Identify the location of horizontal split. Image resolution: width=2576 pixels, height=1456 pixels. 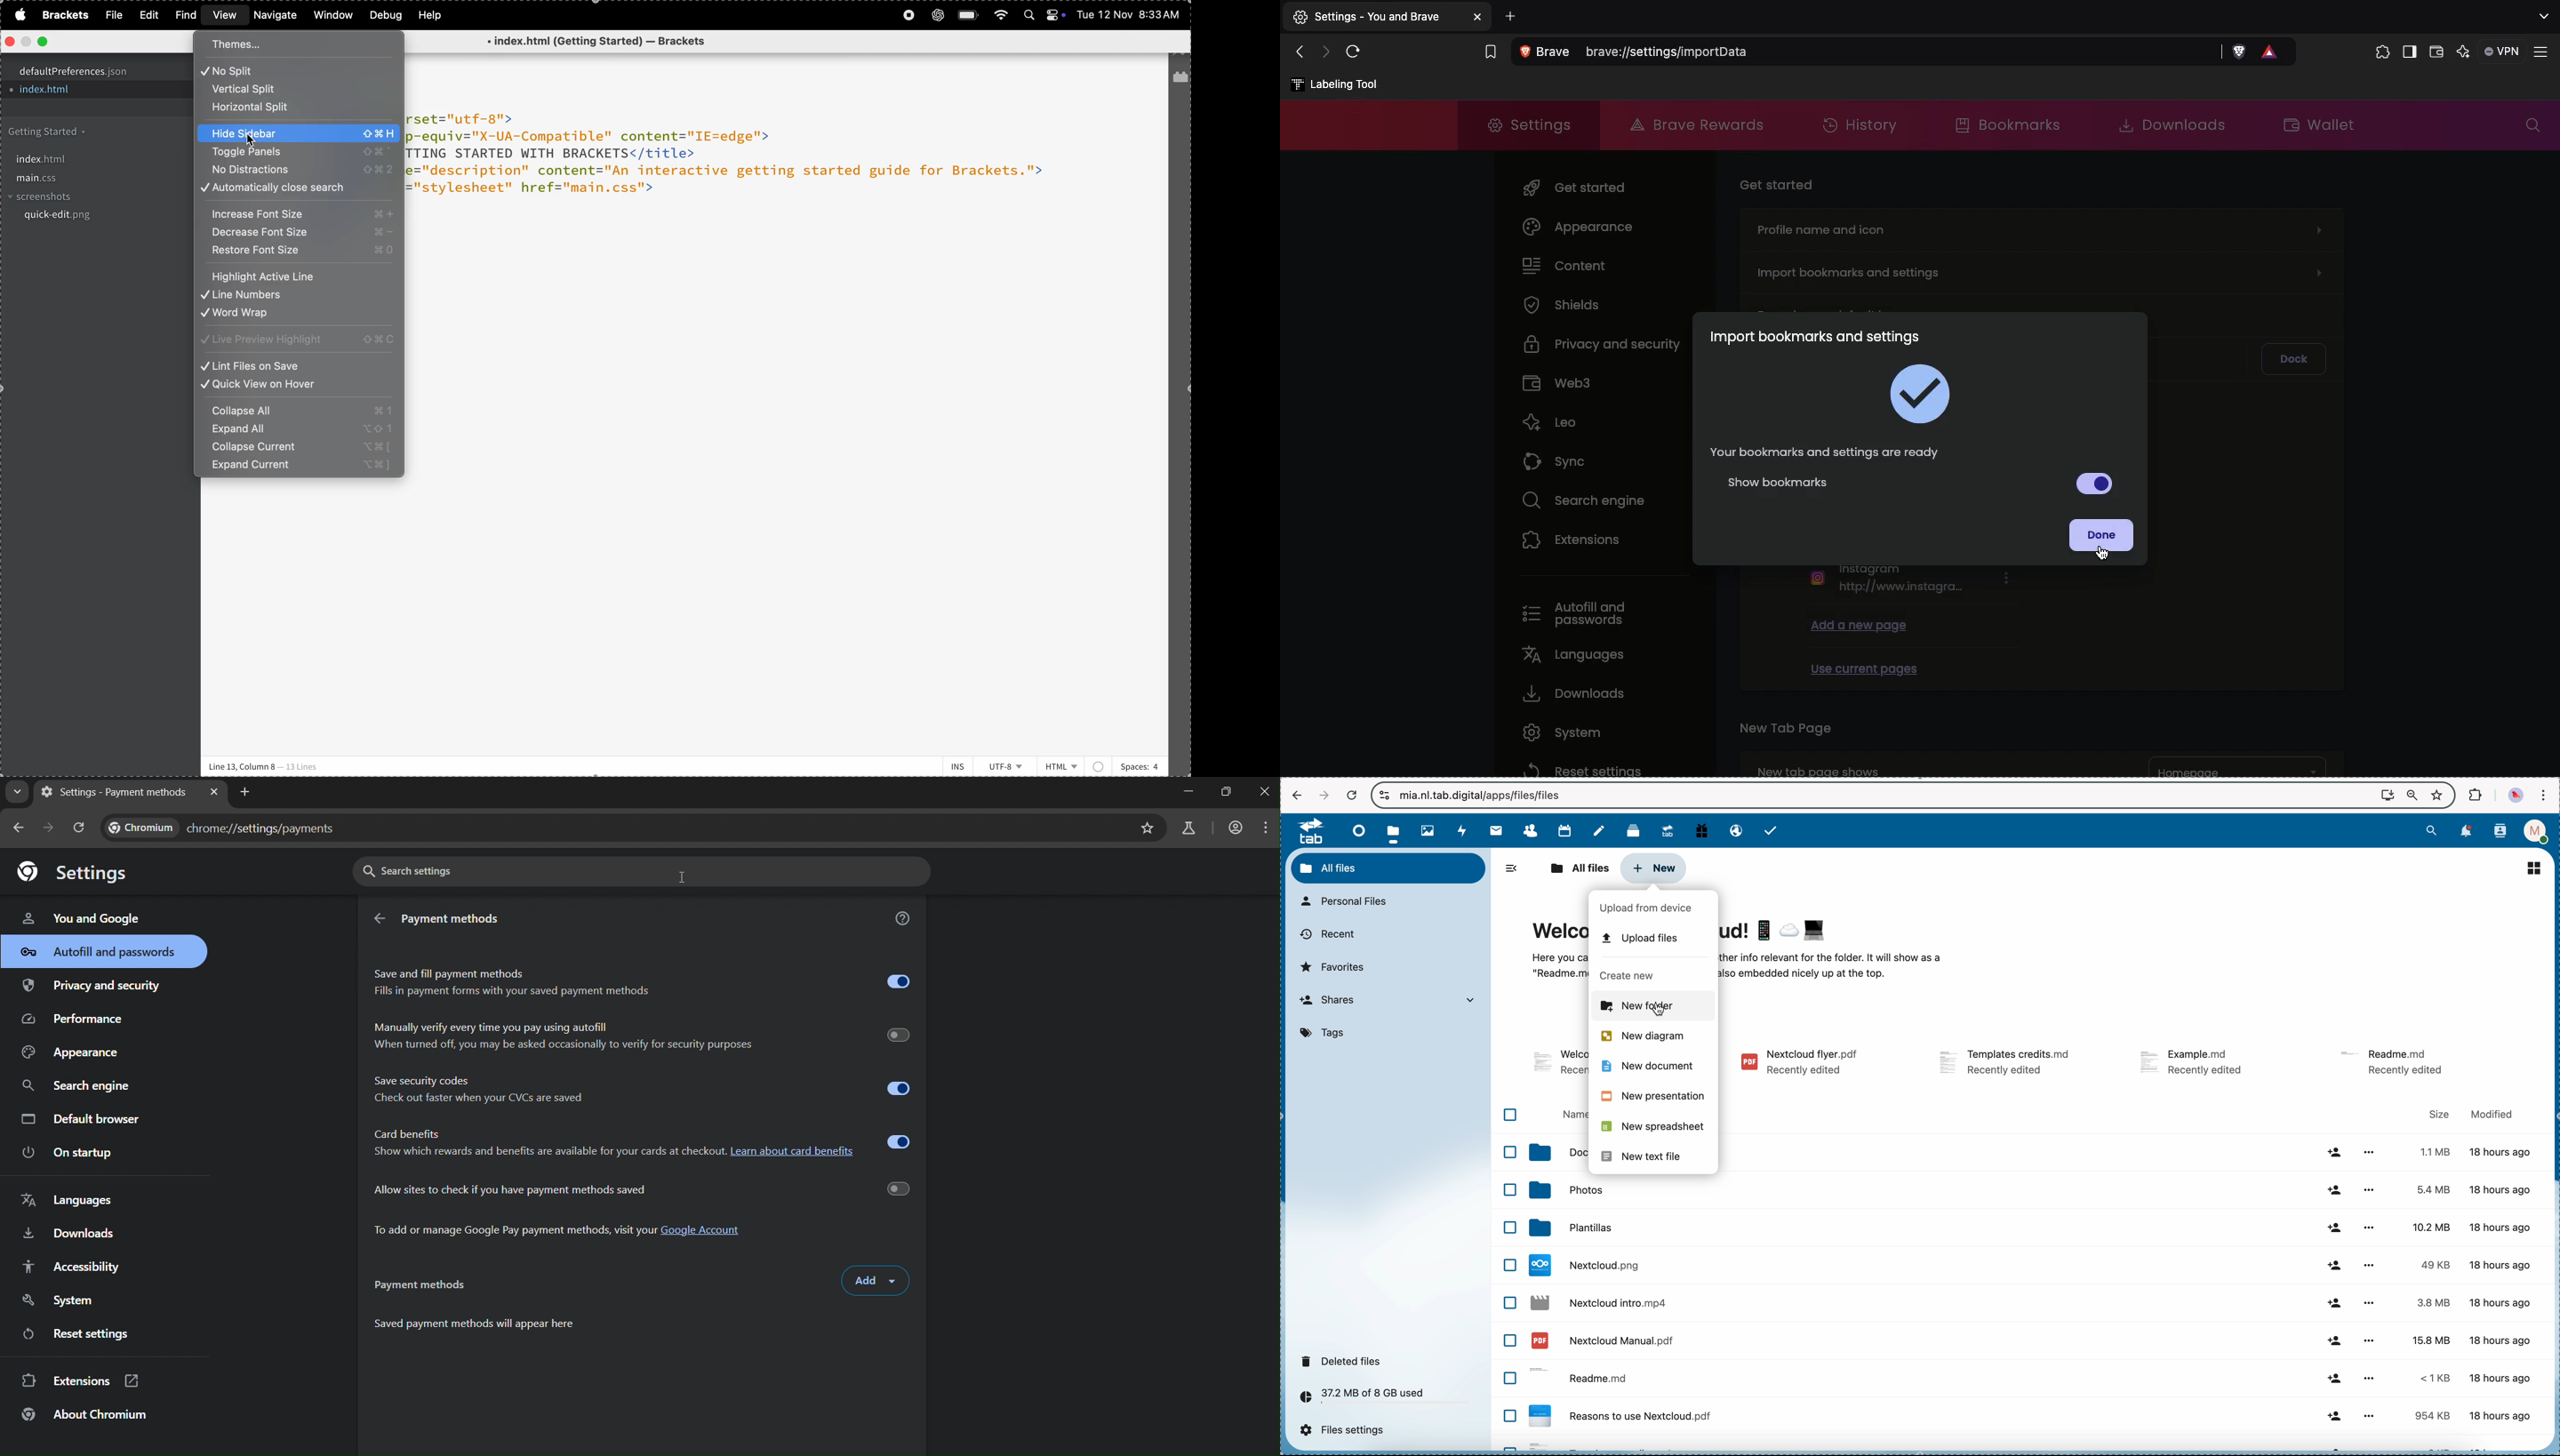
(290, 108).